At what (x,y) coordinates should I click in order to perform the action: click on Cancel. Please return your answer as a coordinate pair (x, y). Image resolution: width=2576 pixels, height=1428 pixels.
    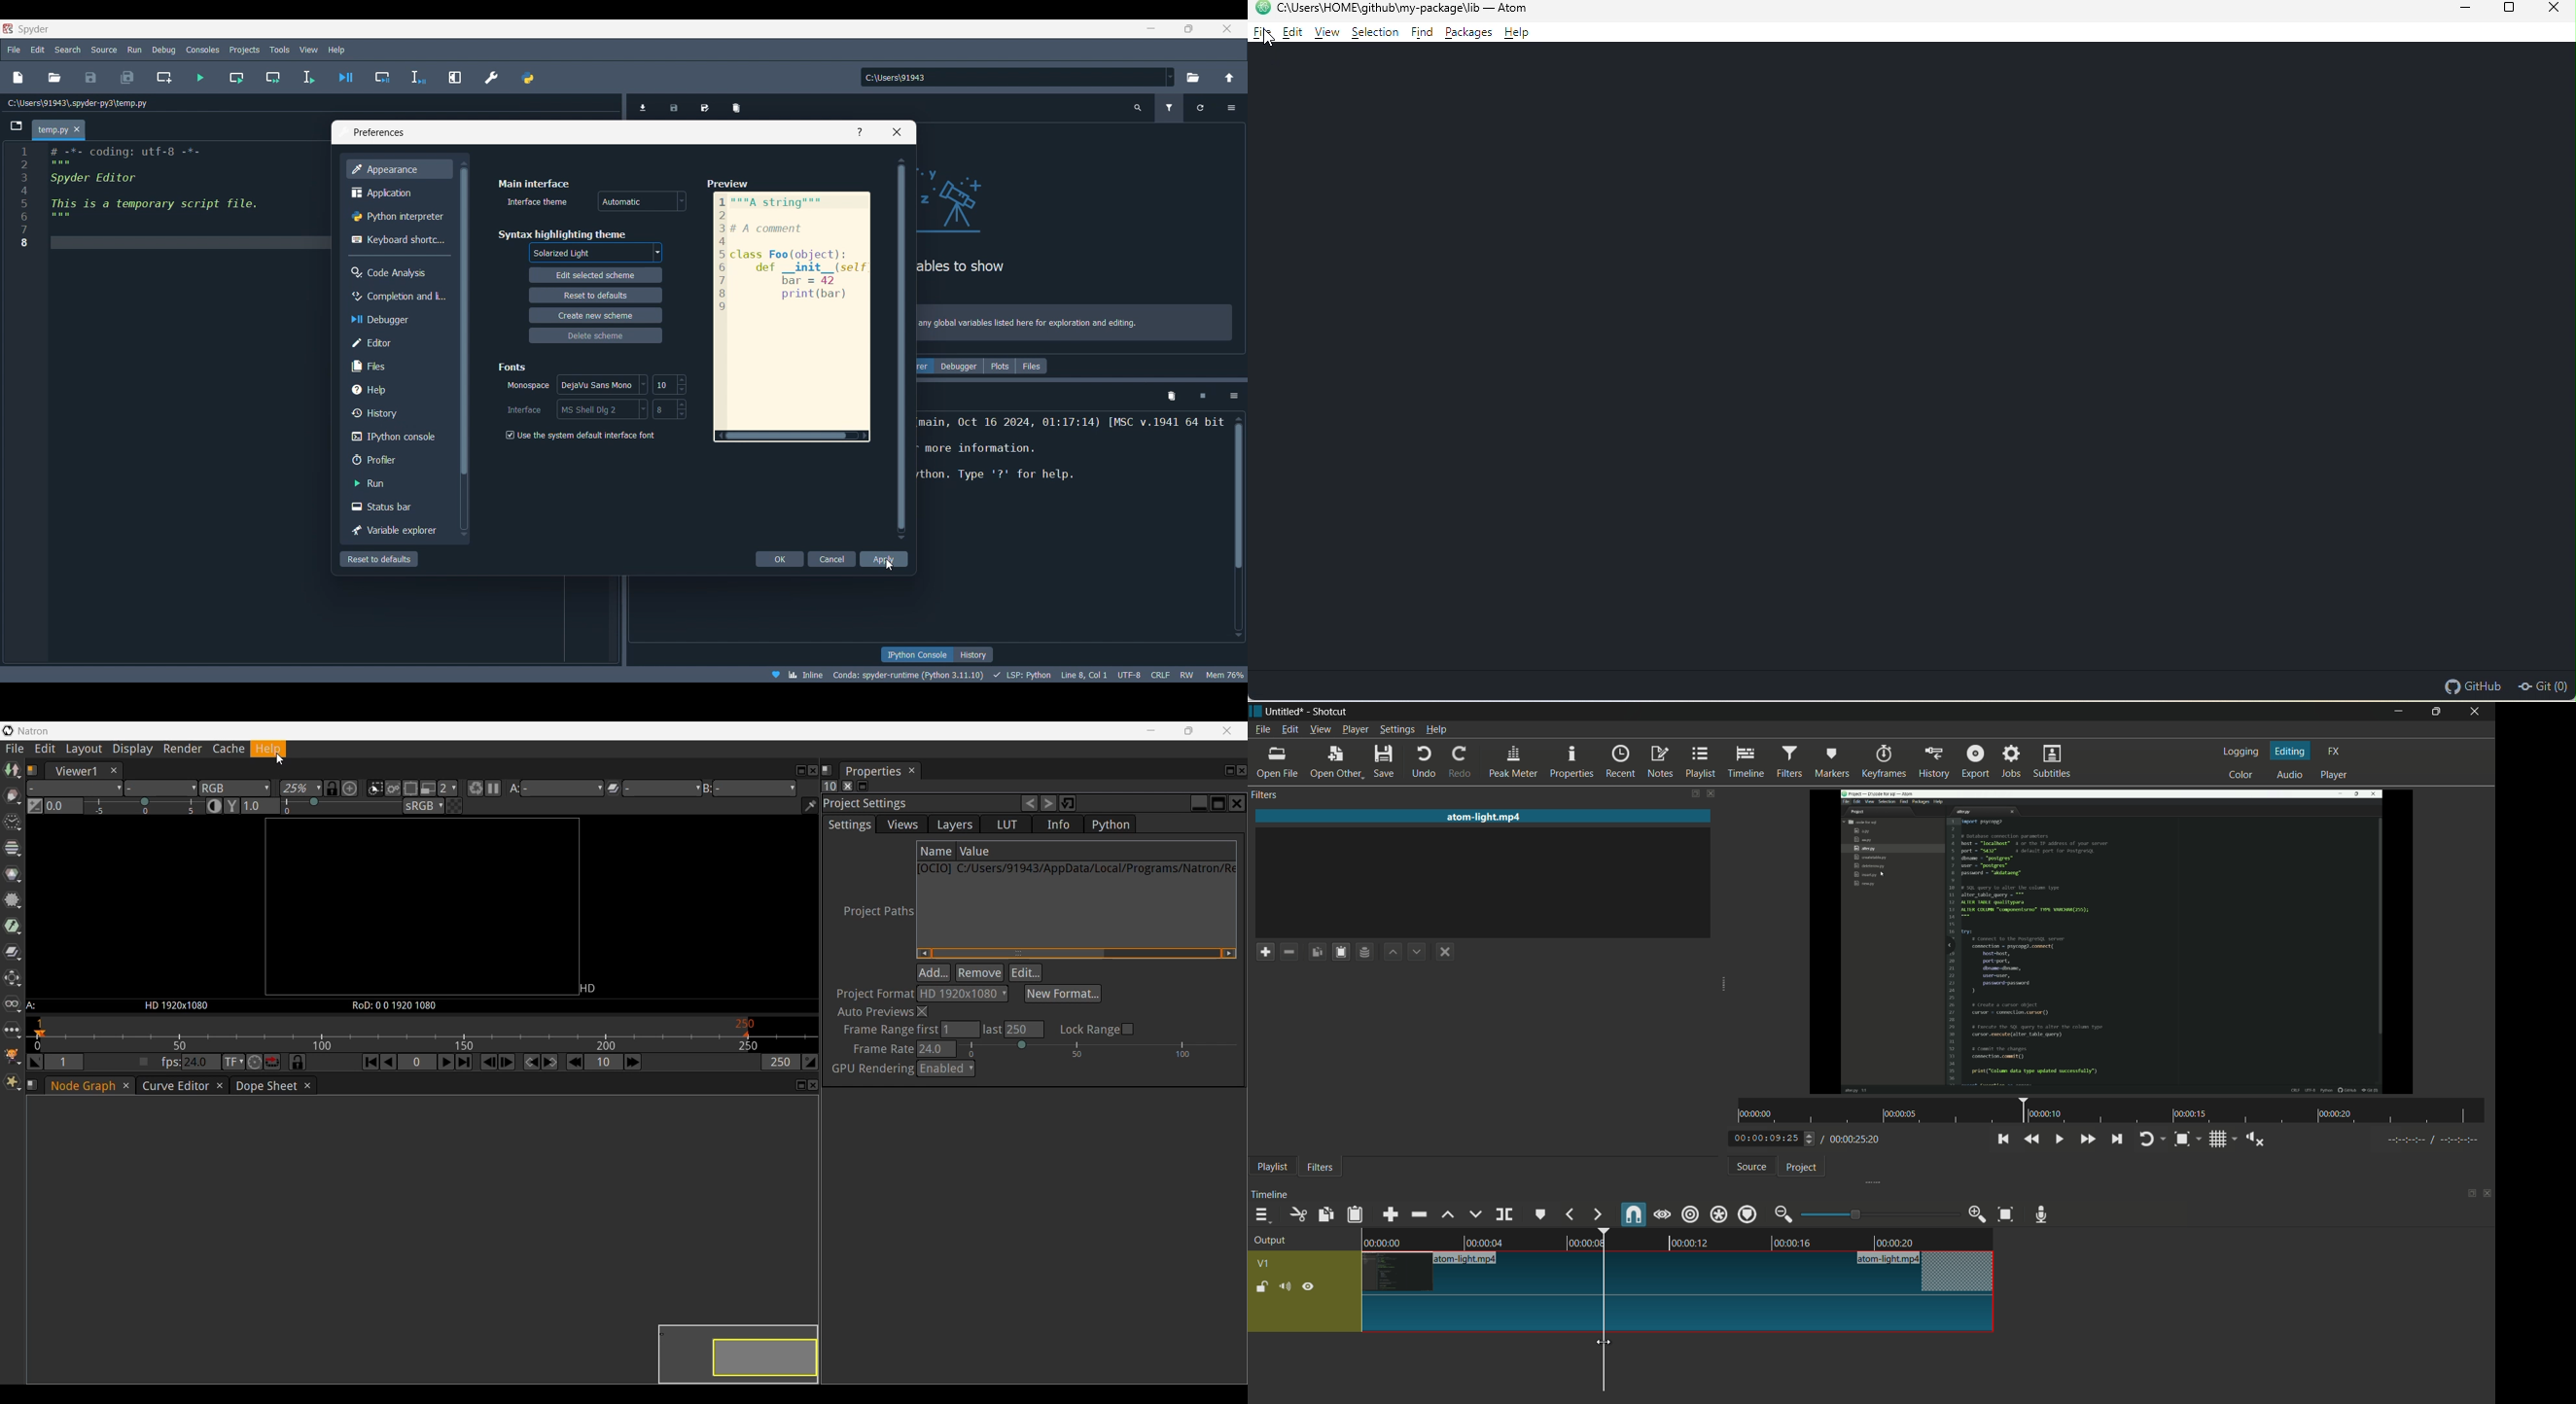
    Looking at the image, I should click on (832, 559).